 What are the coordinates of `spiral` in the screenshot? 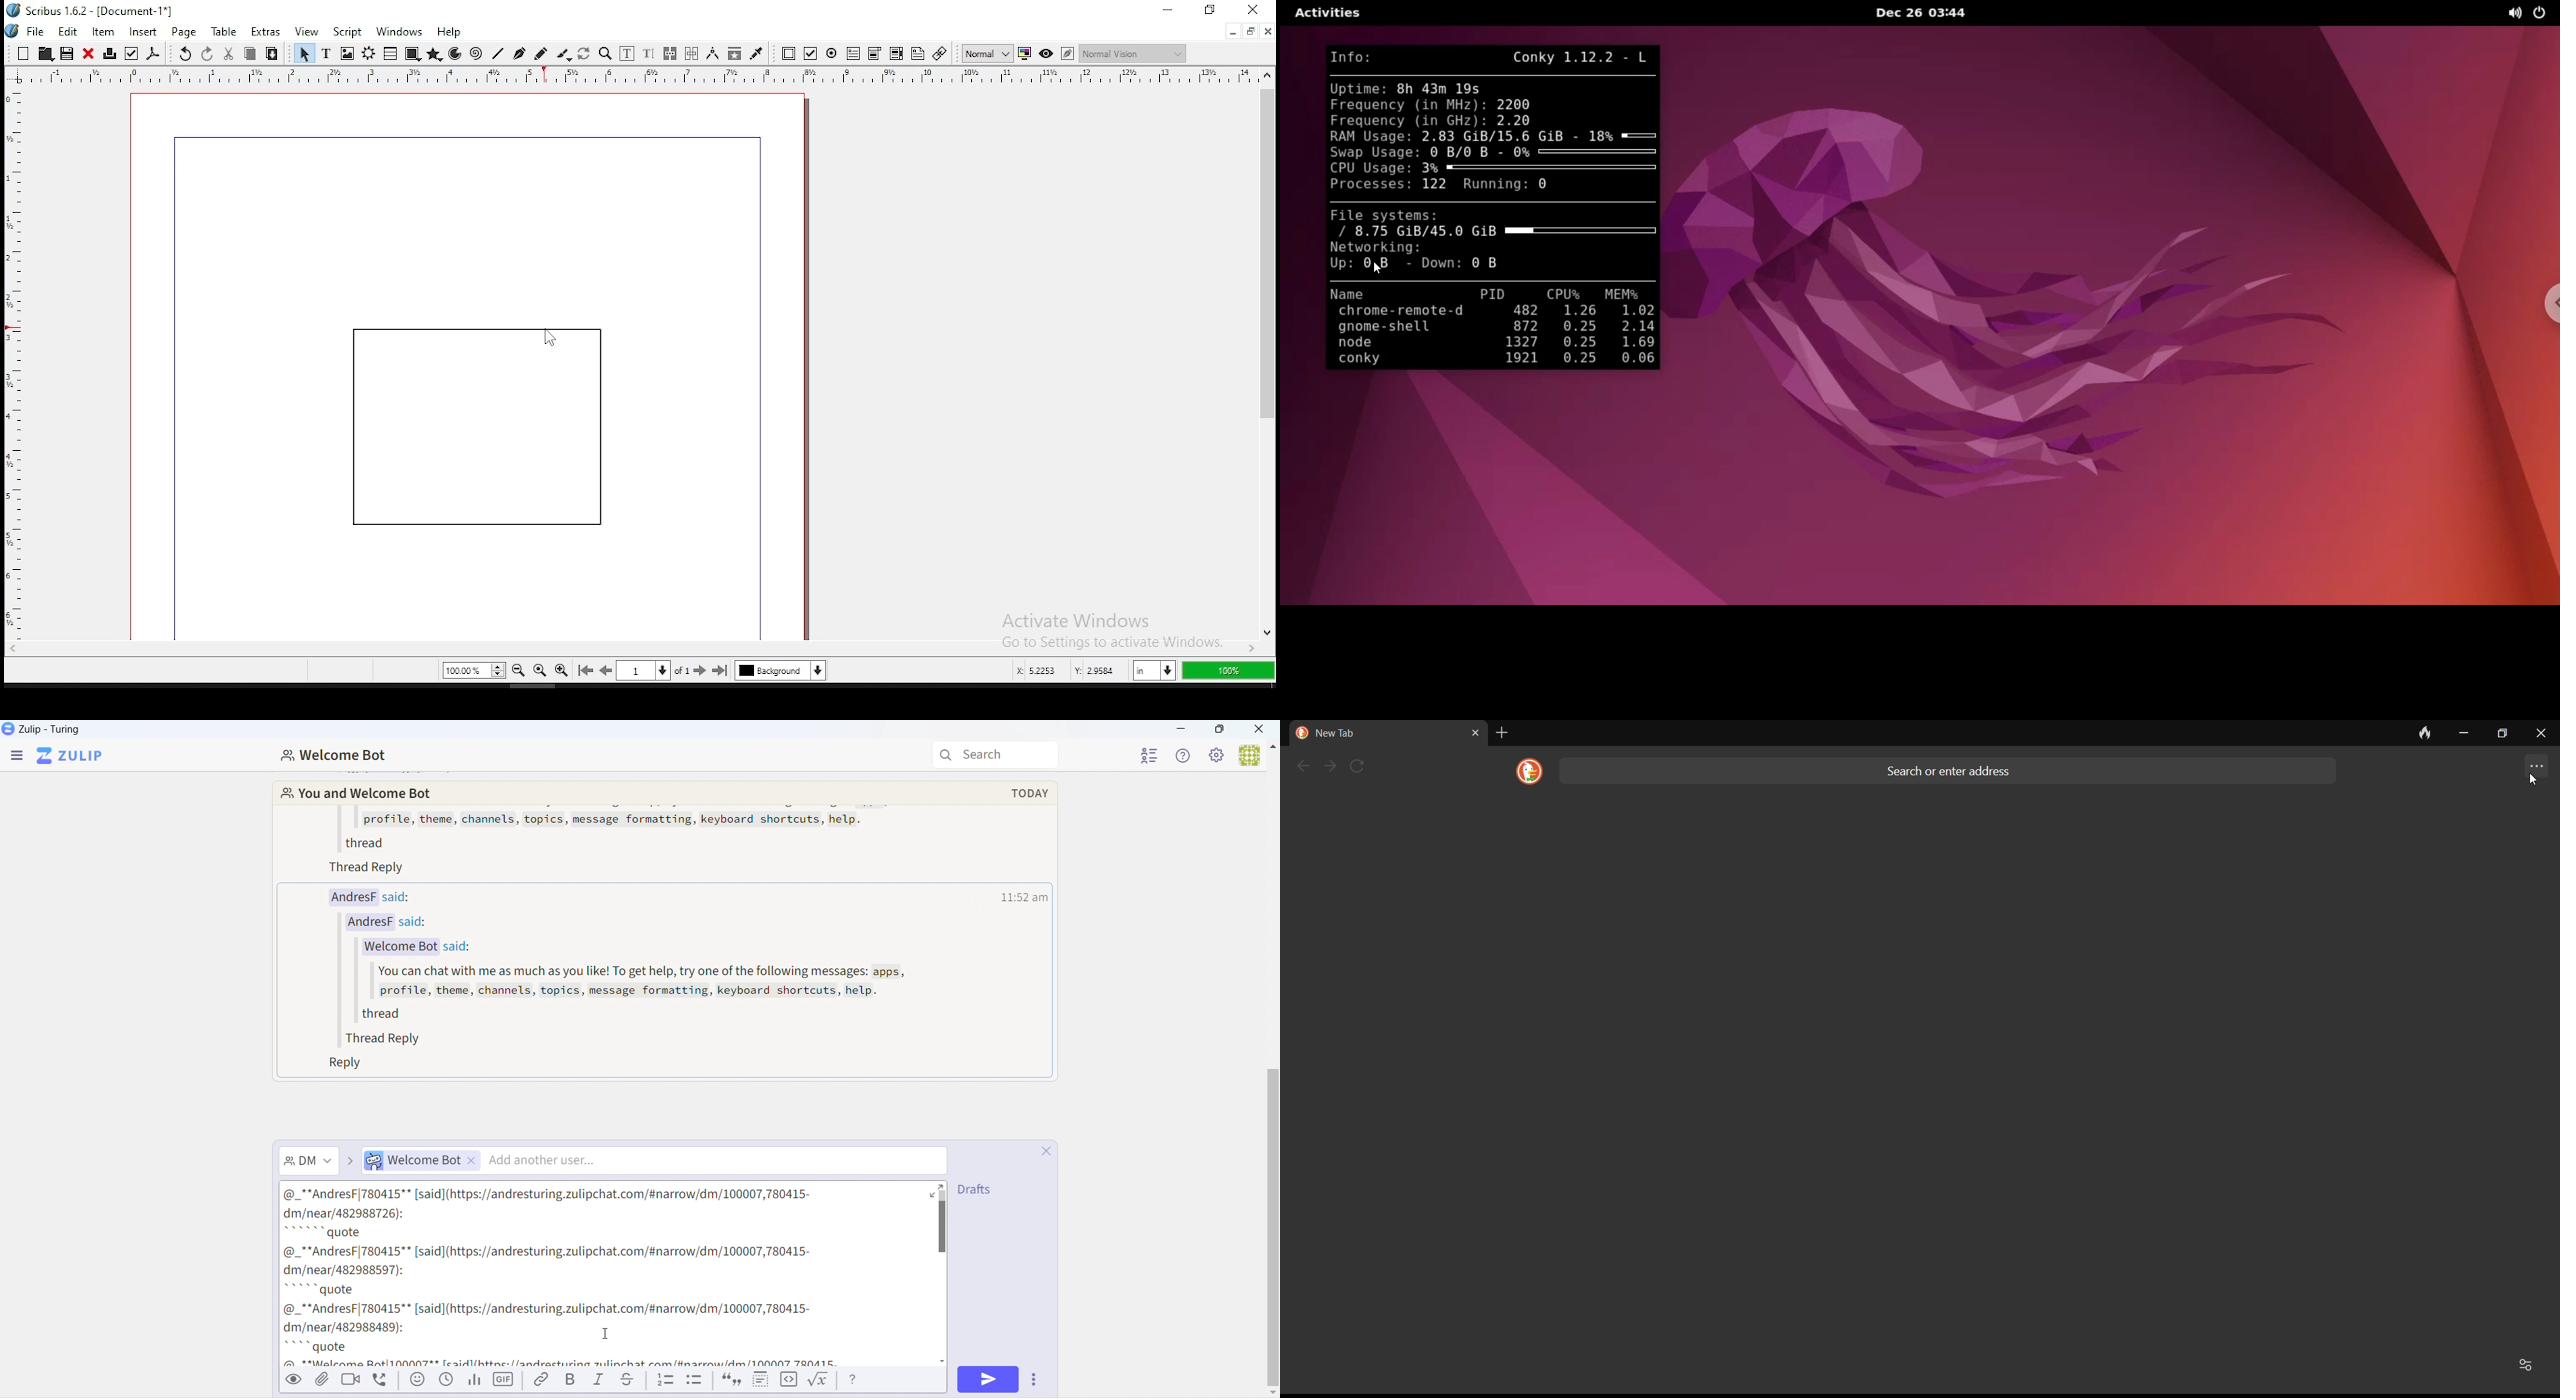 It's located at (476, 54).